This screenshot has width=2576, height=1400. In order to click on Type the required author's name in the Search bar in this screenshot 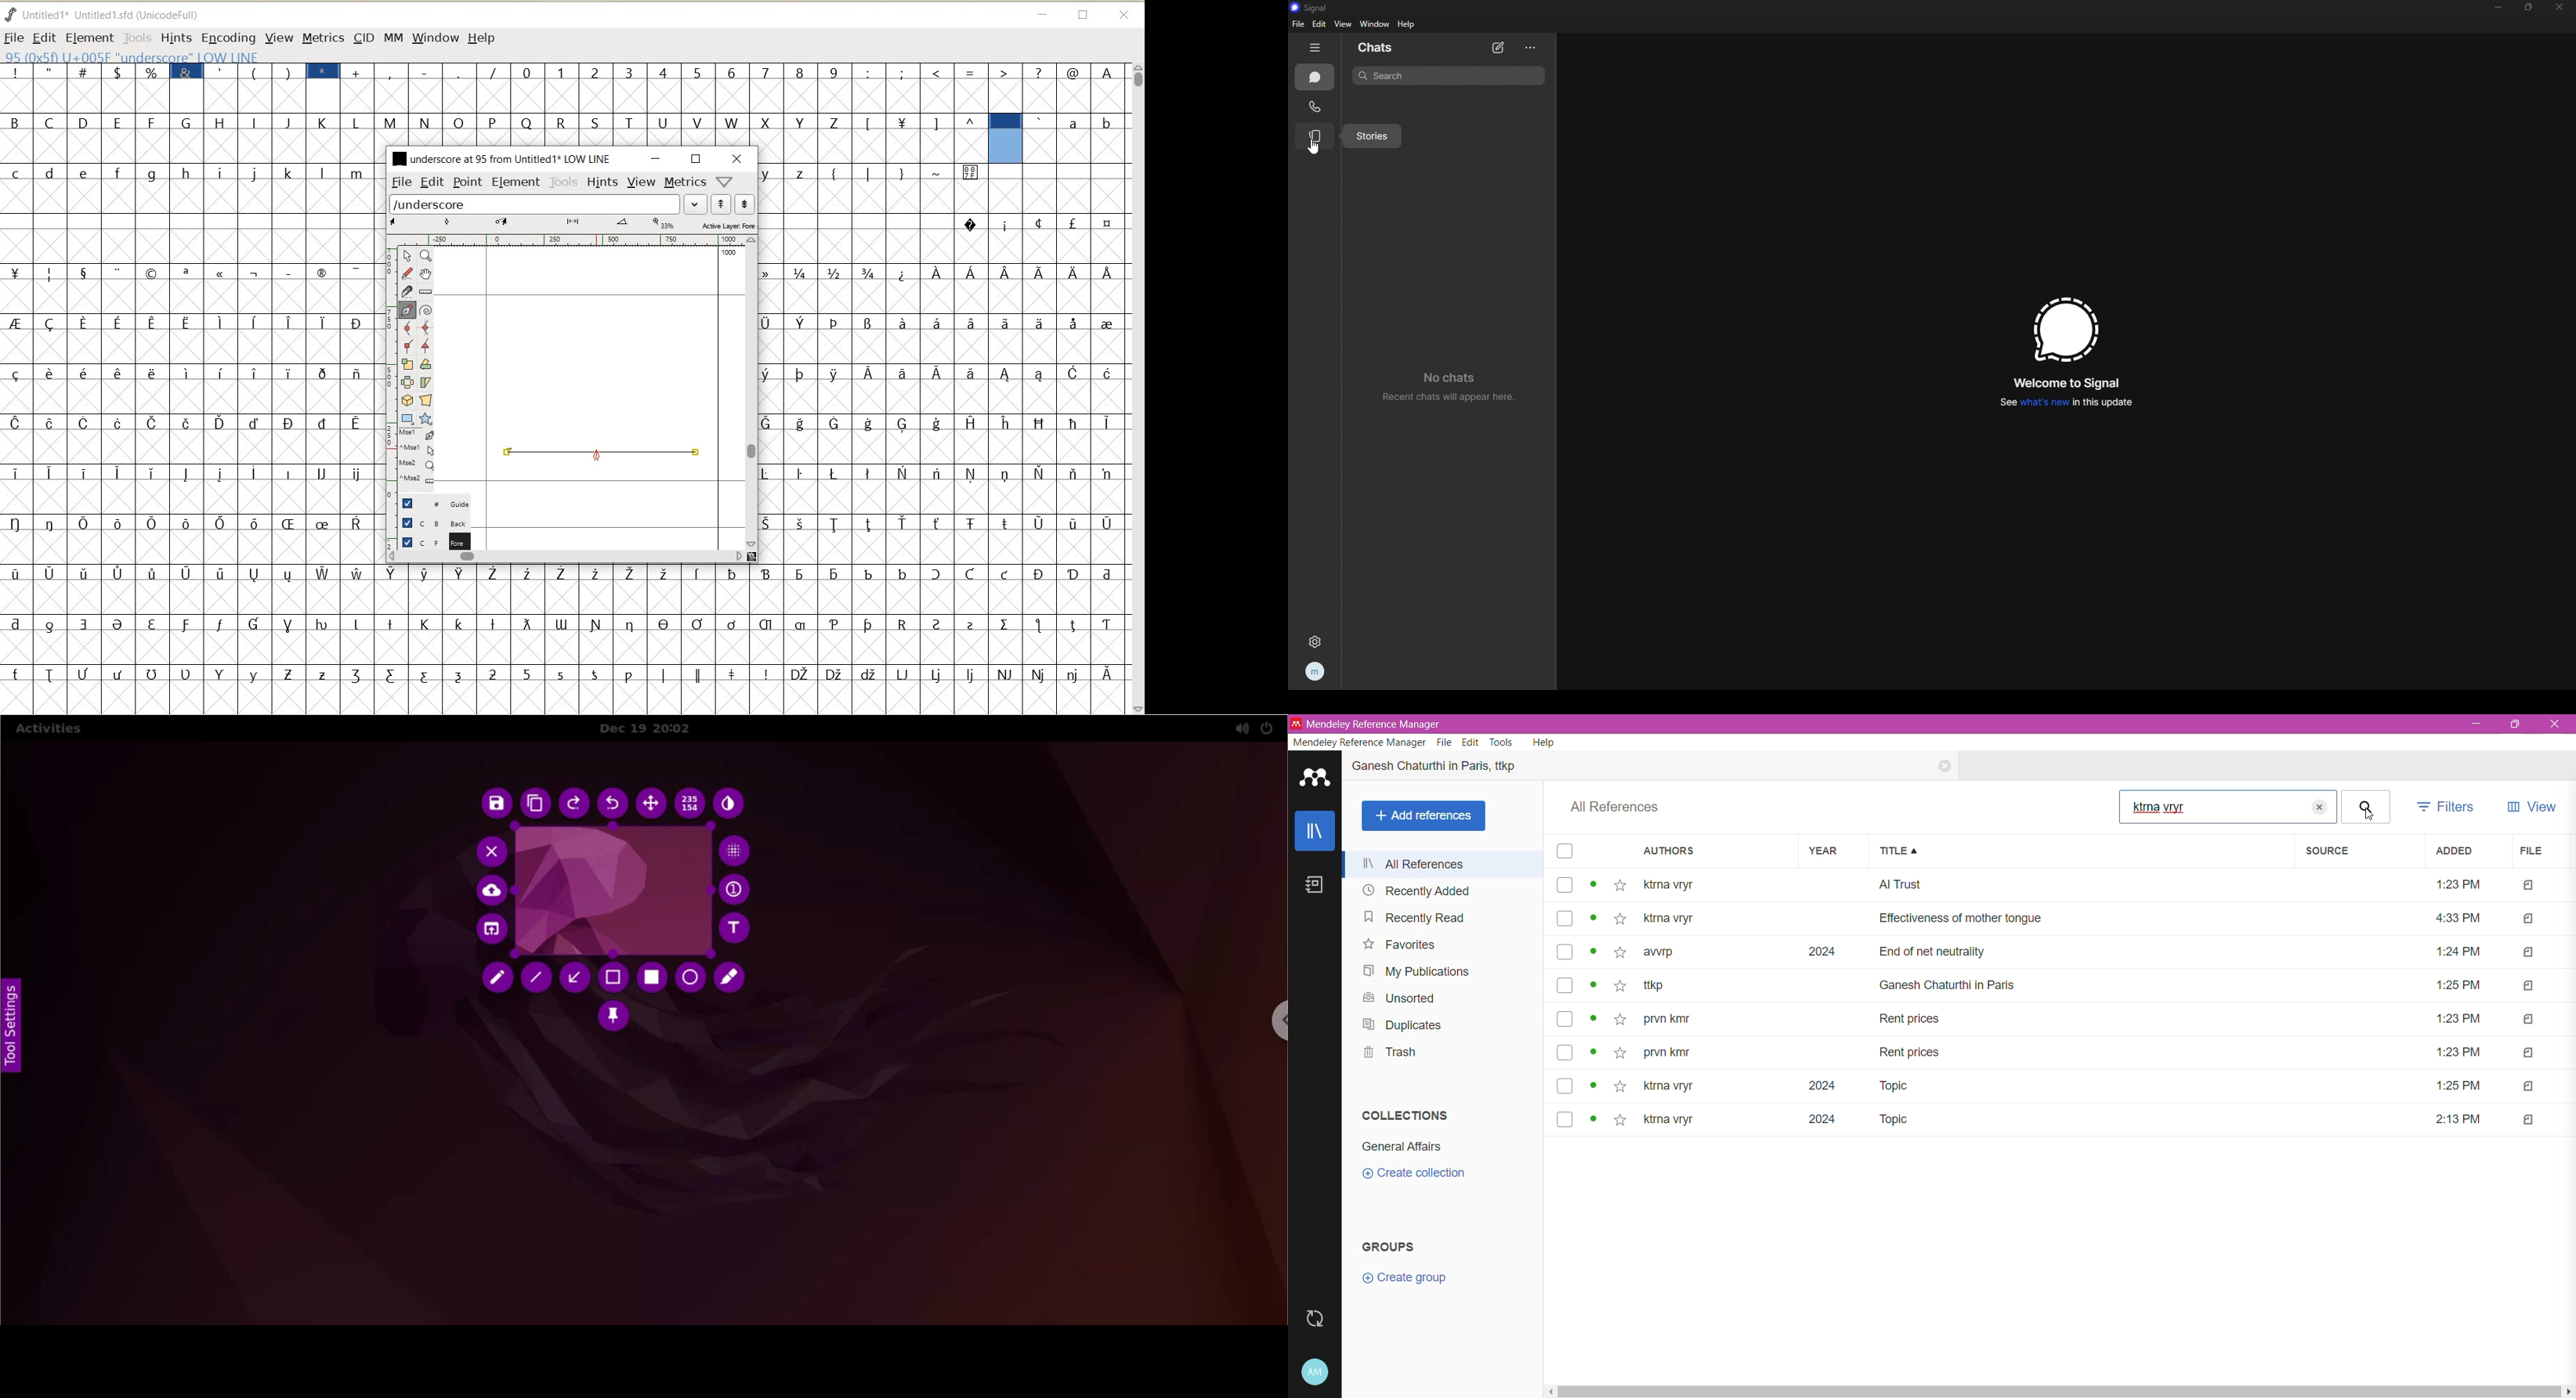, I will do `click(2226, 806)`.